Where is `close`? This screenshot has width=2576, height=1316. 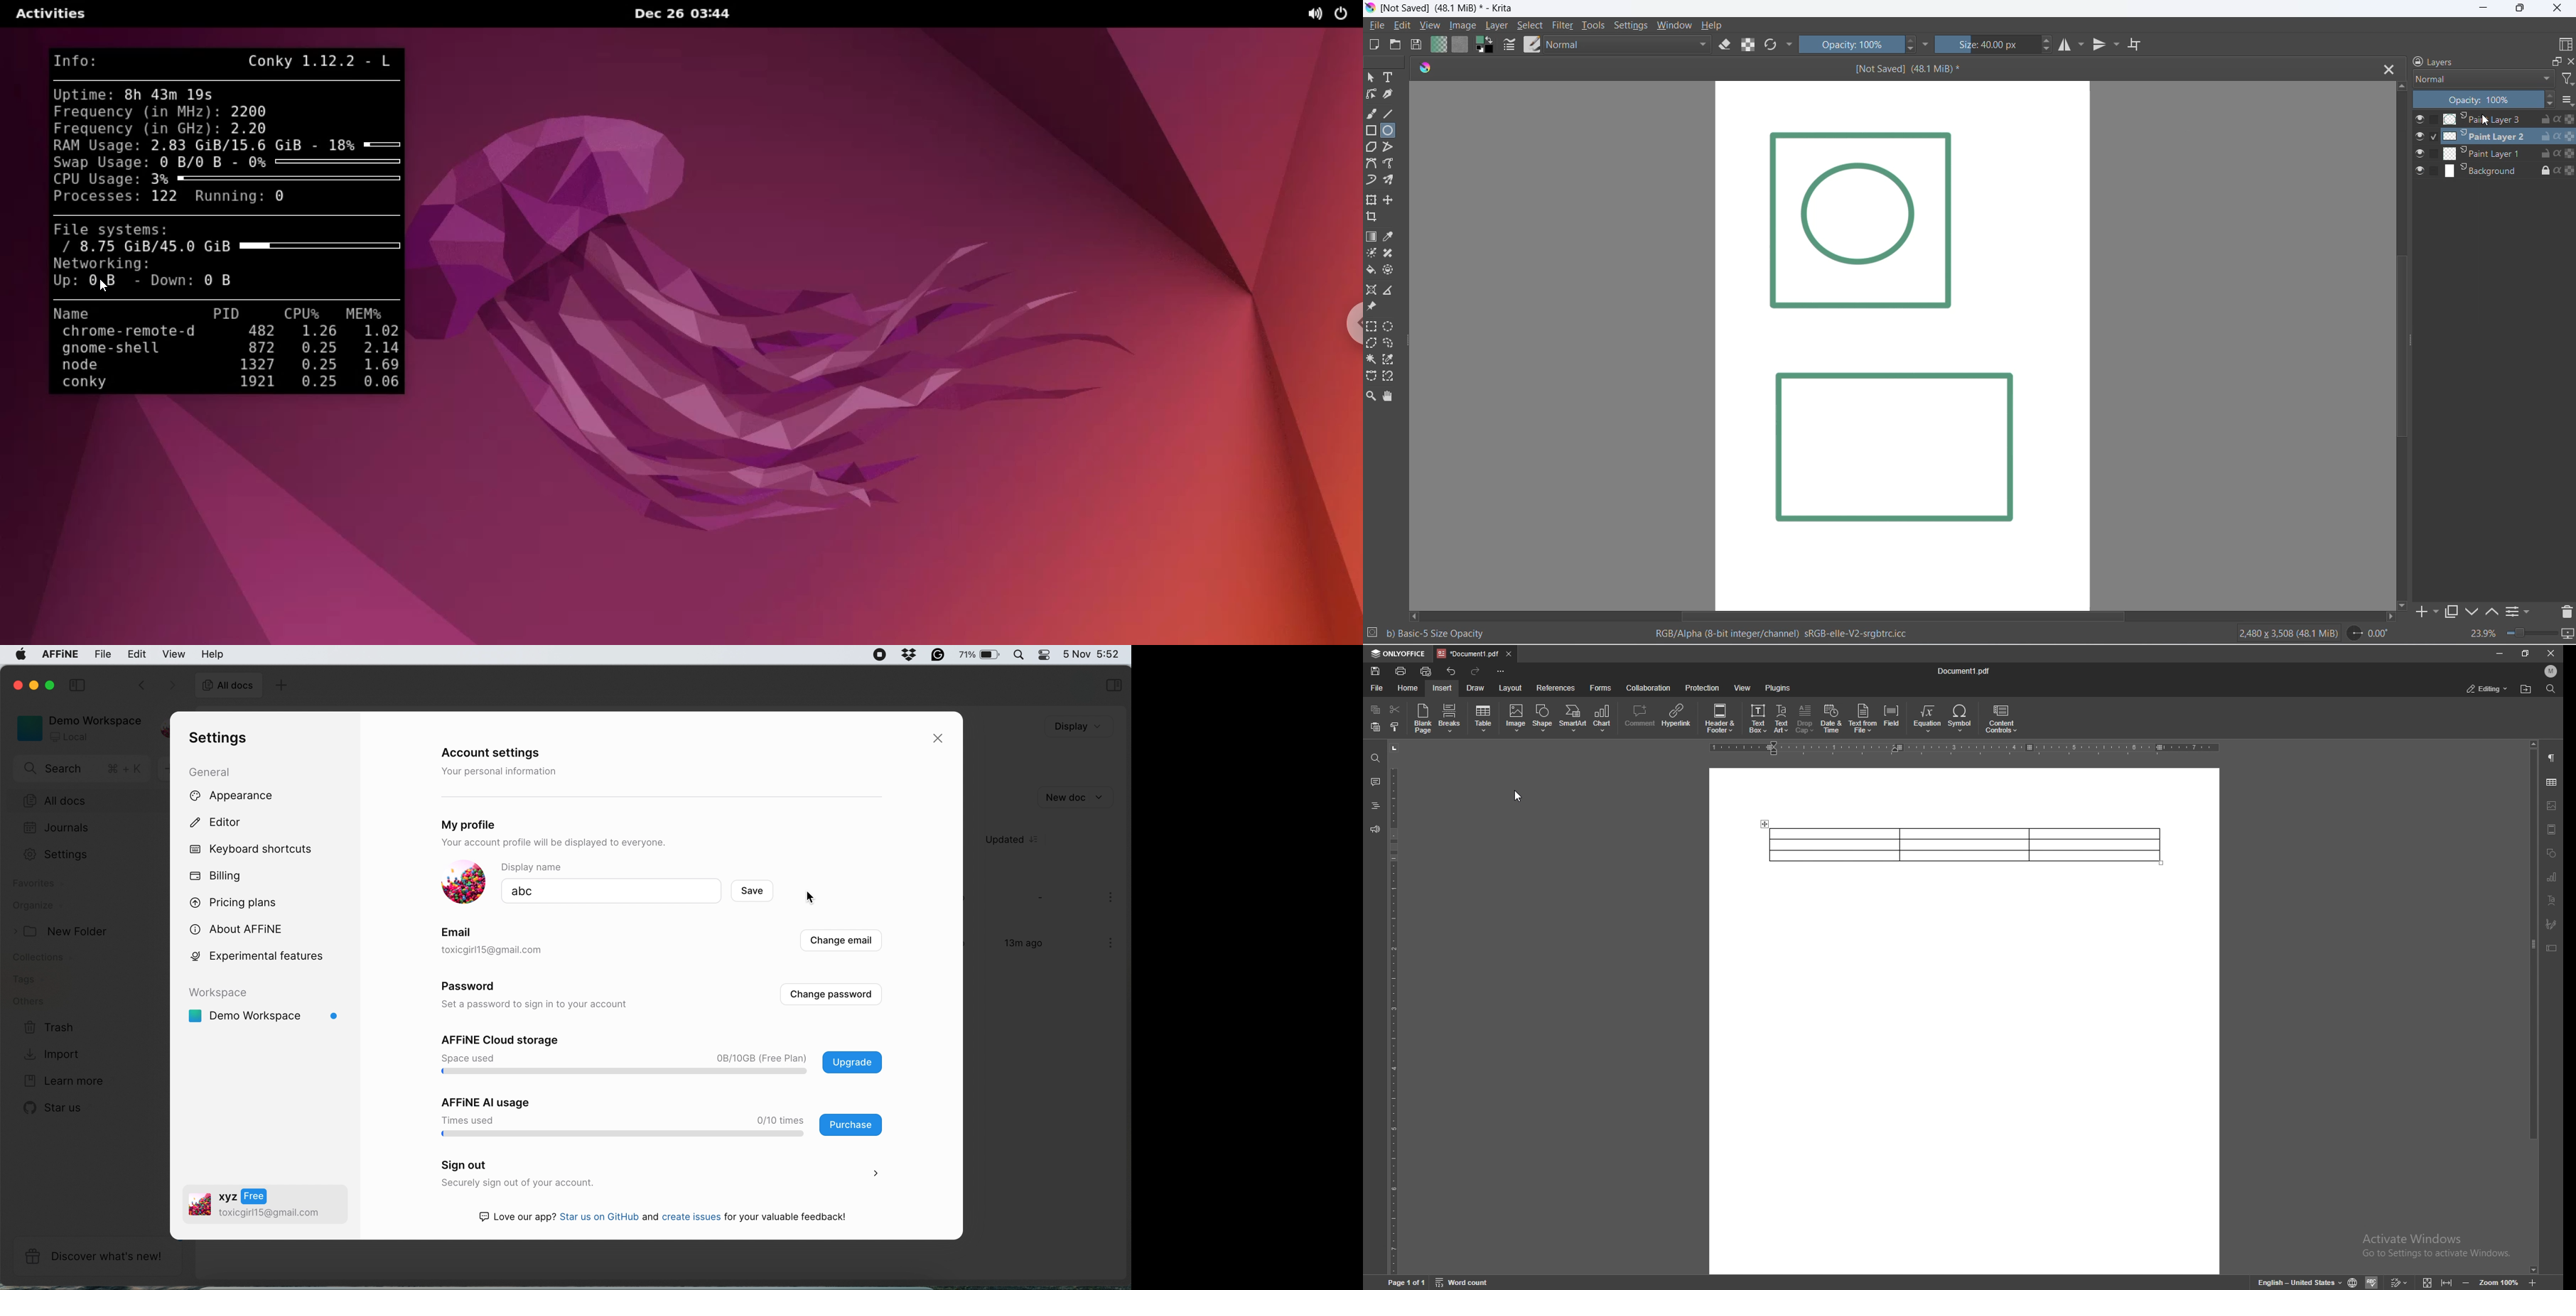 close is located at coordinates (2559, 9).